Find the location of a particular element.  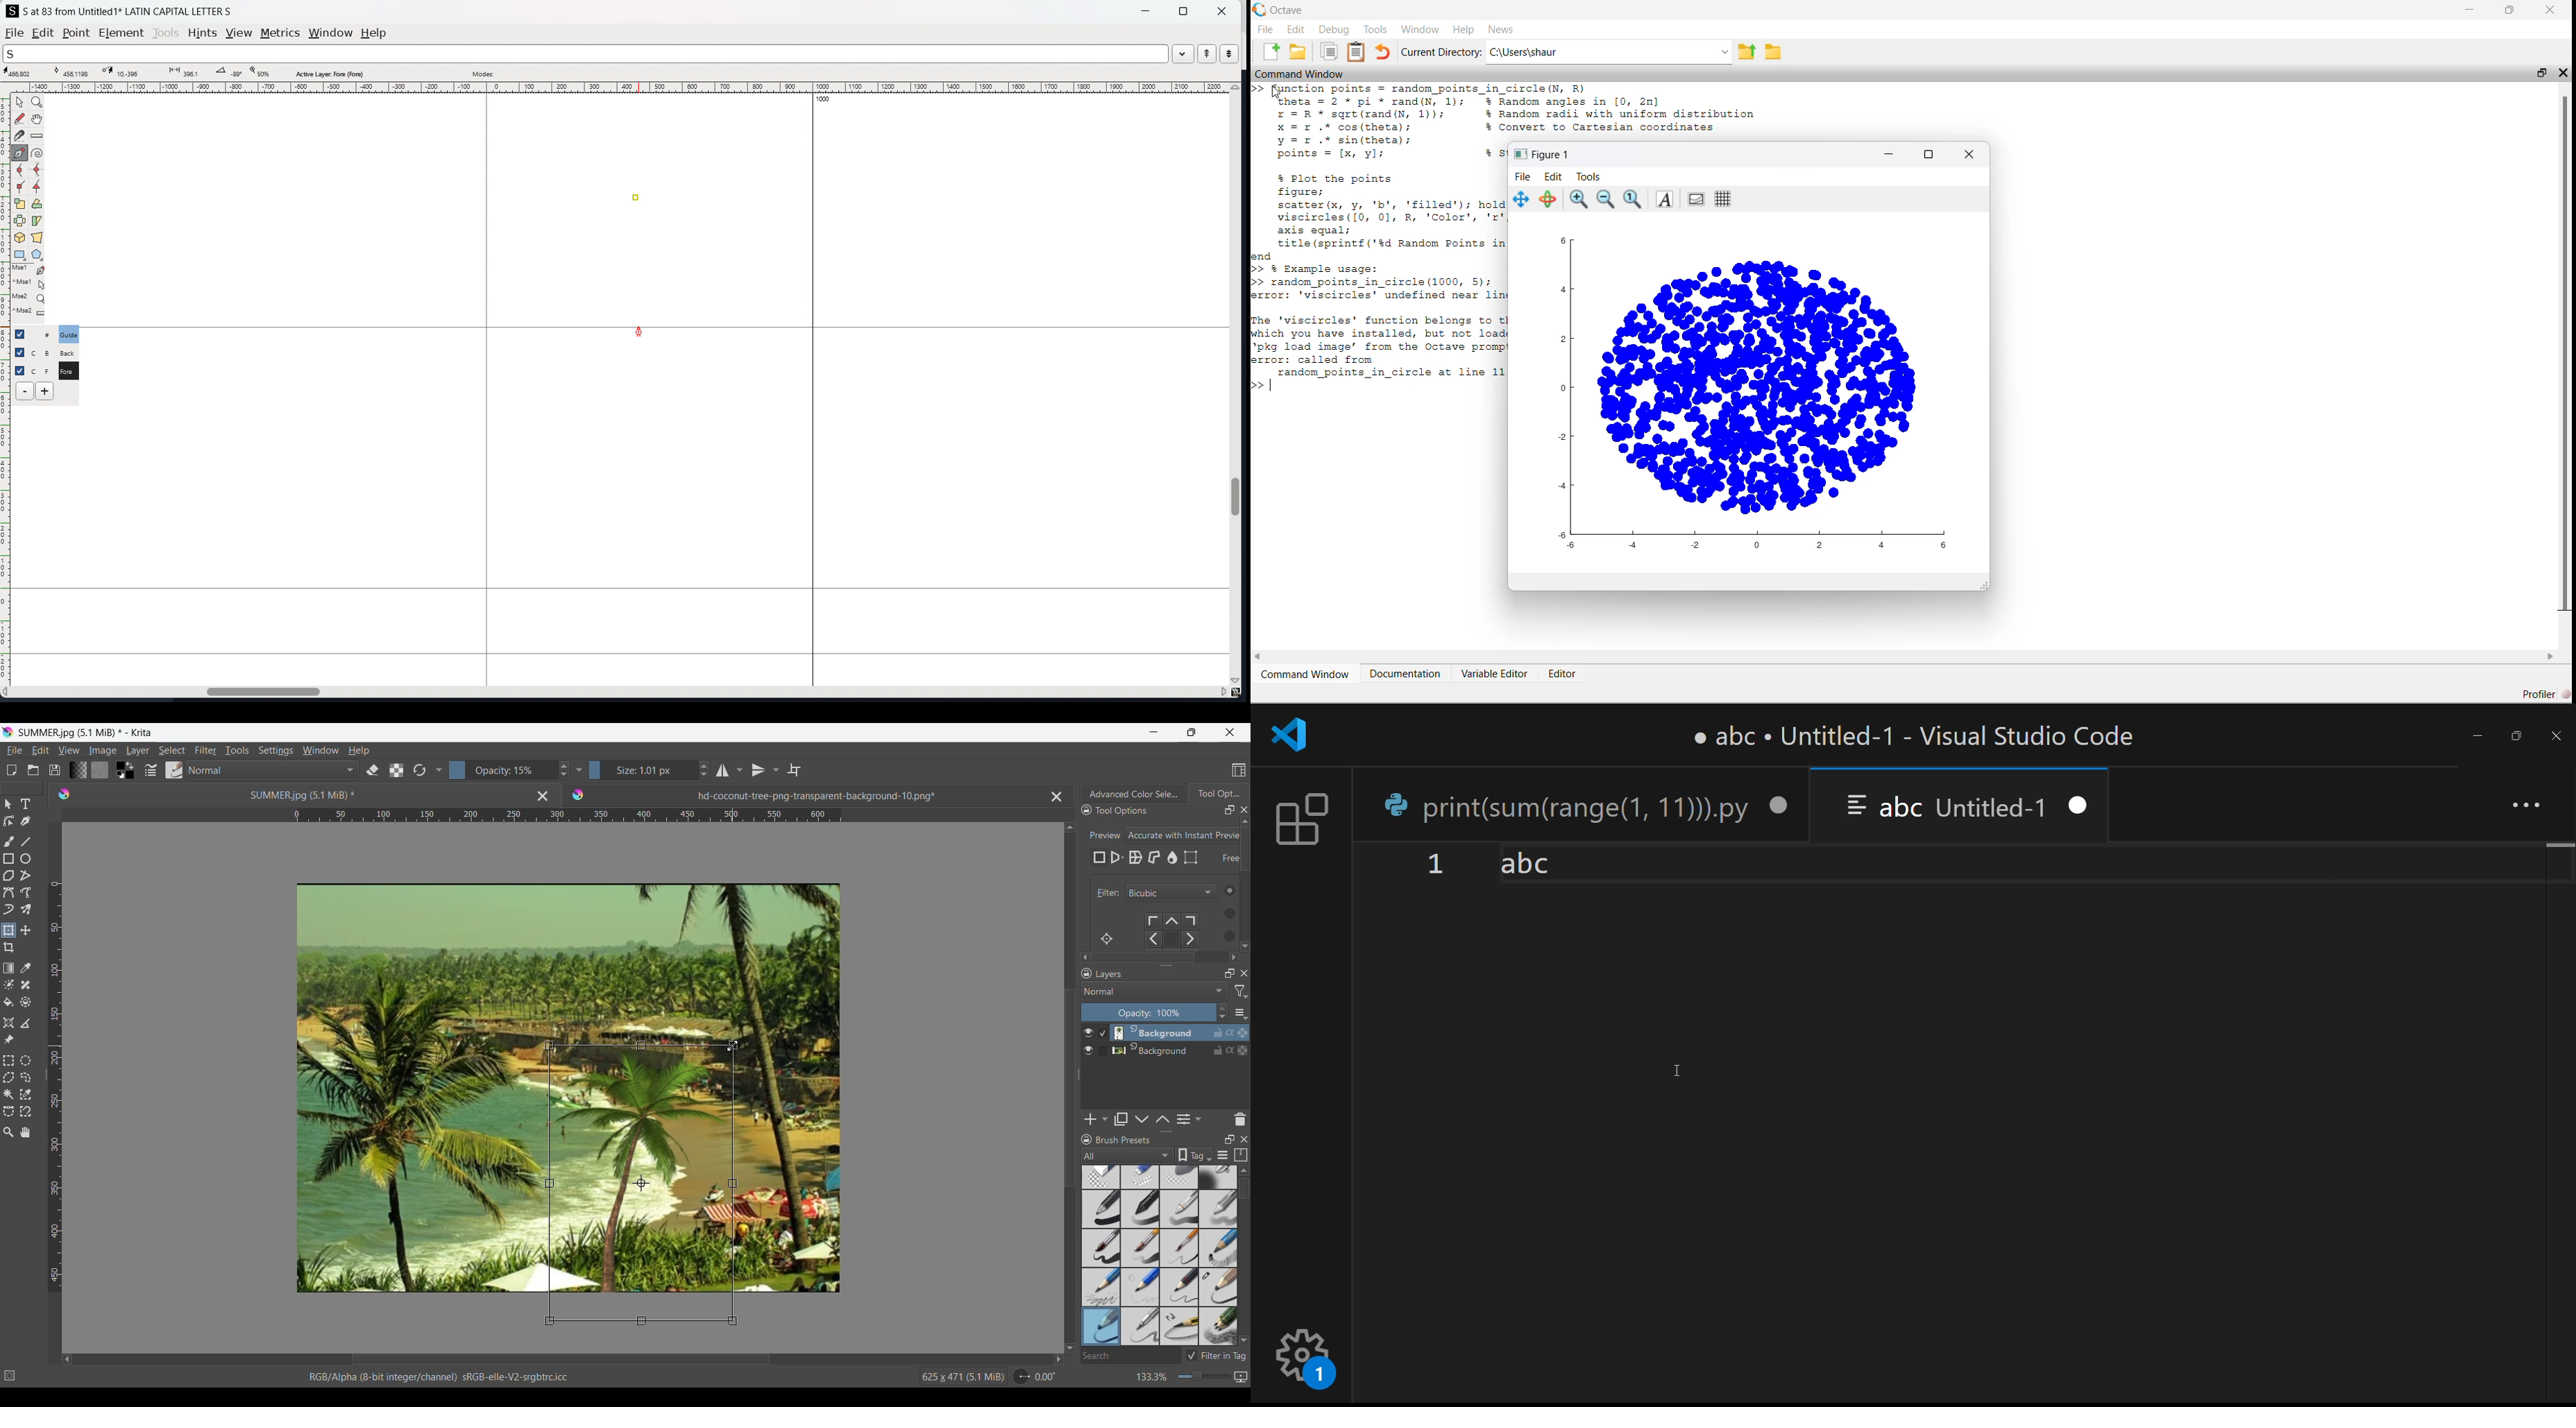

point is located at coordinates (75, 34).